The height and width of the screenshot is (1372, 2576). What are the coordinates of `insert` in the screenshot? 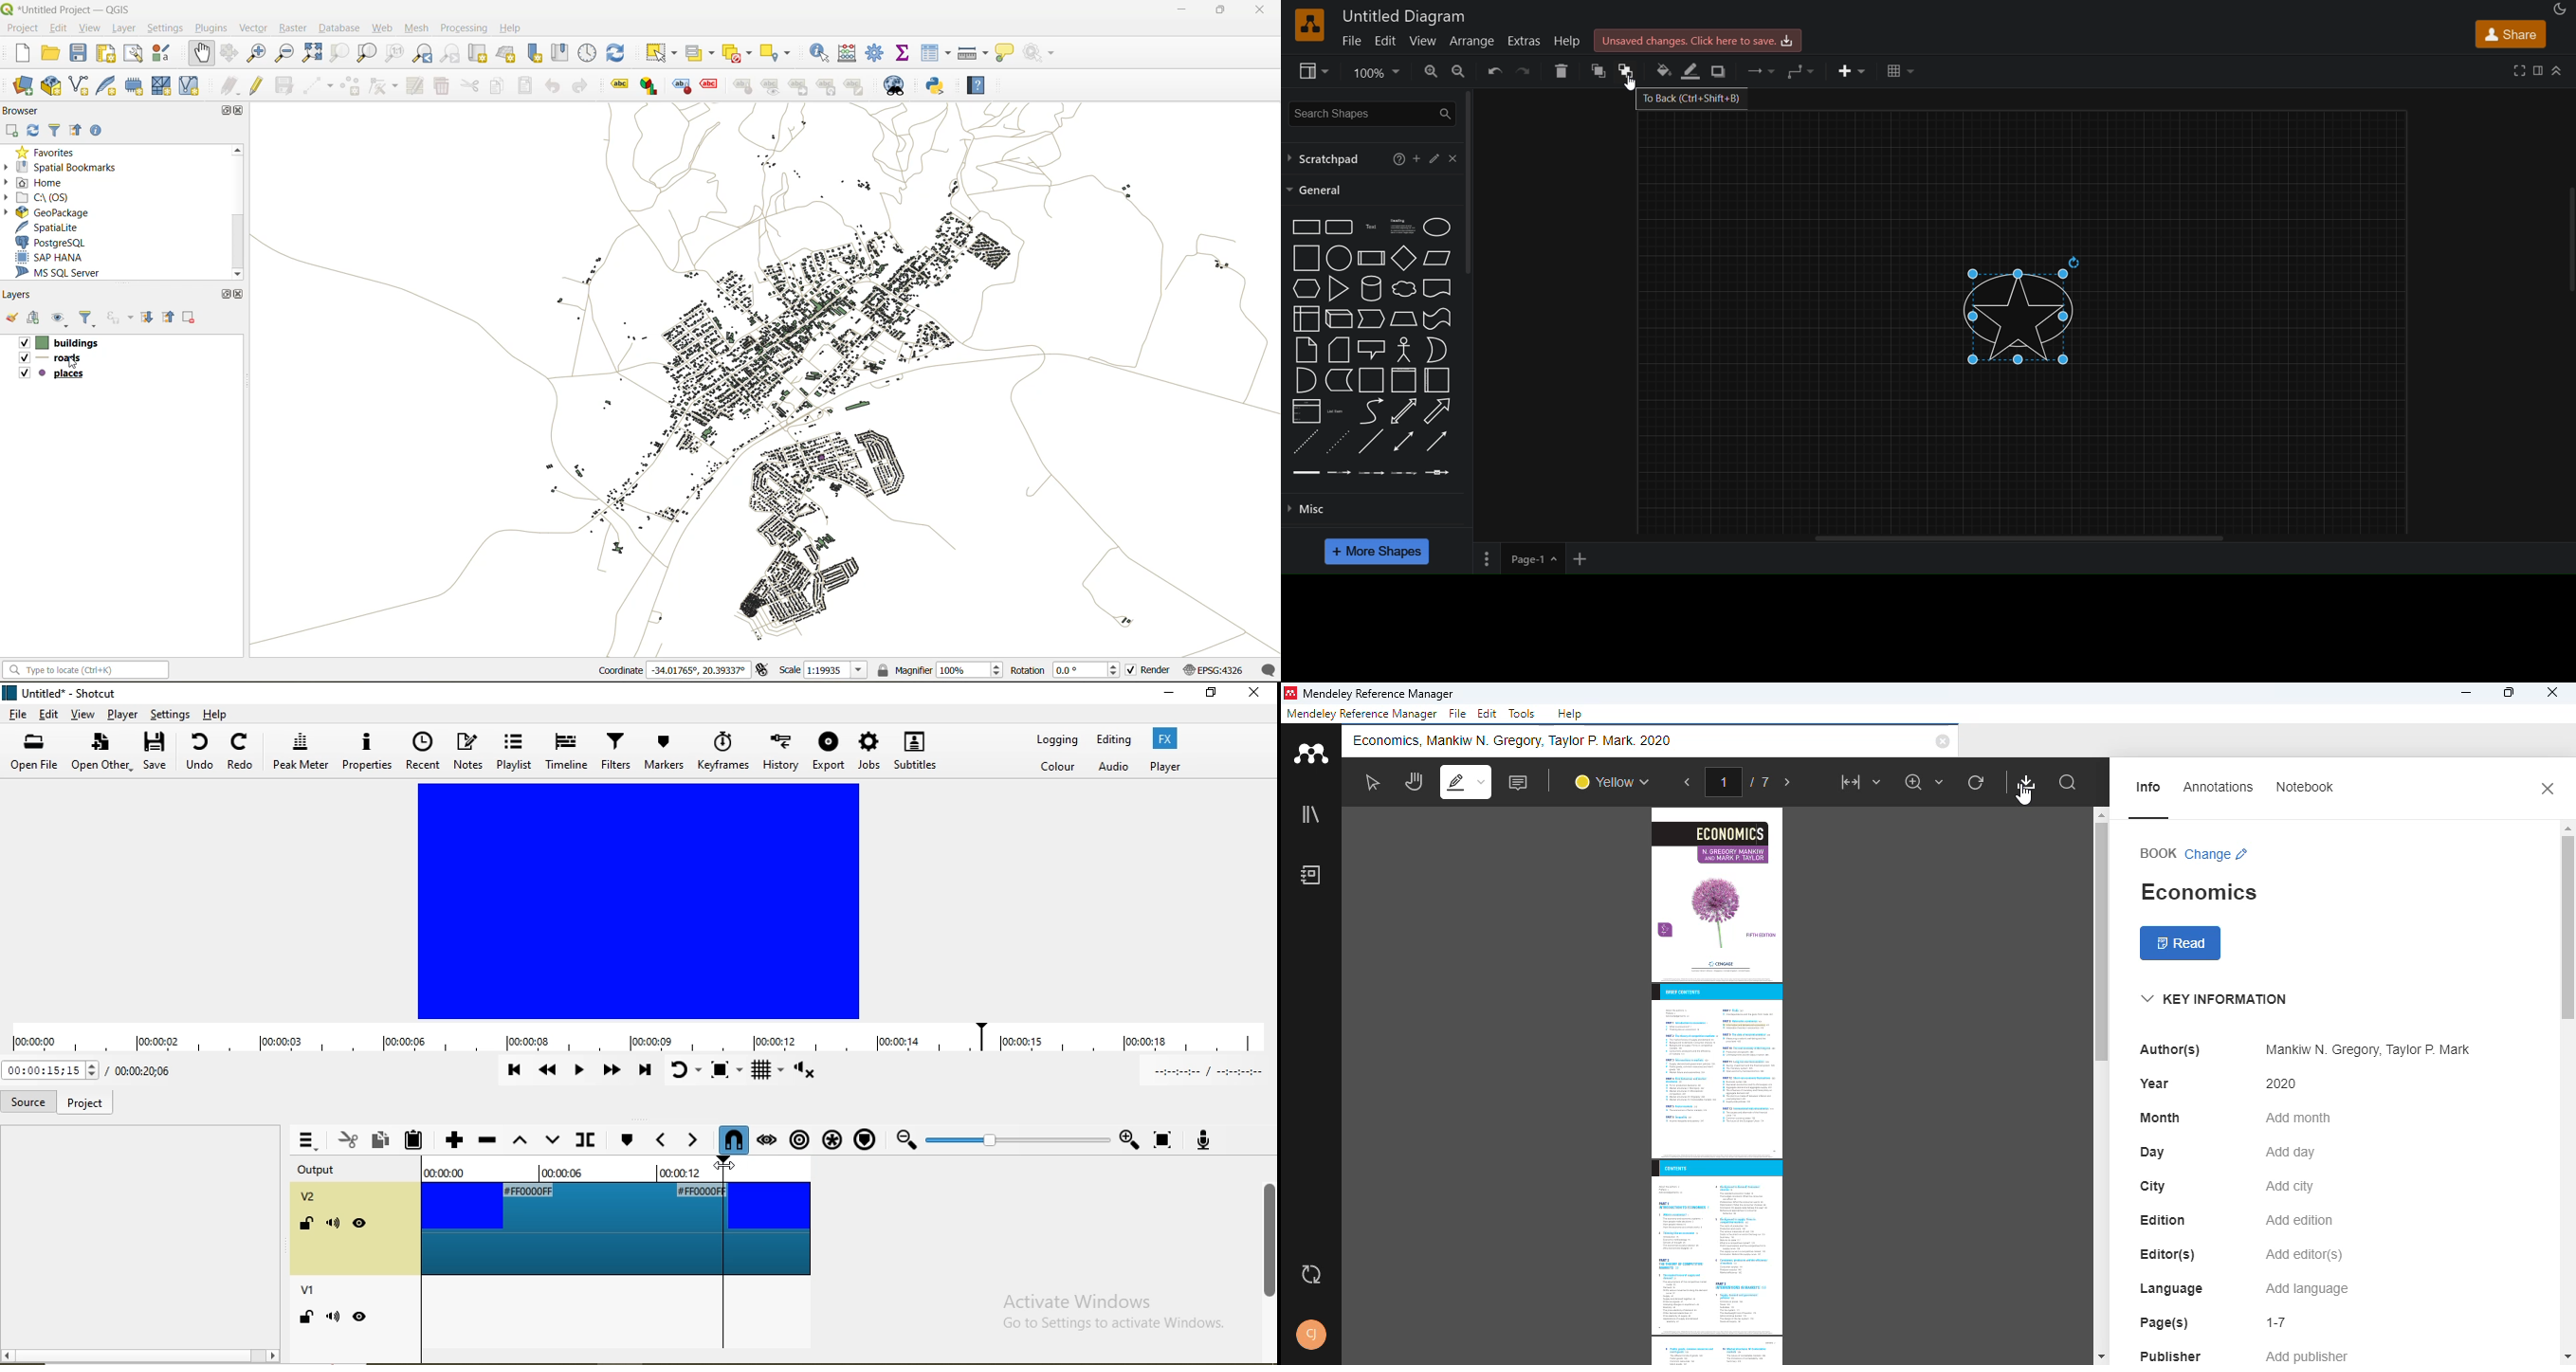 It's located at (1853, 69).